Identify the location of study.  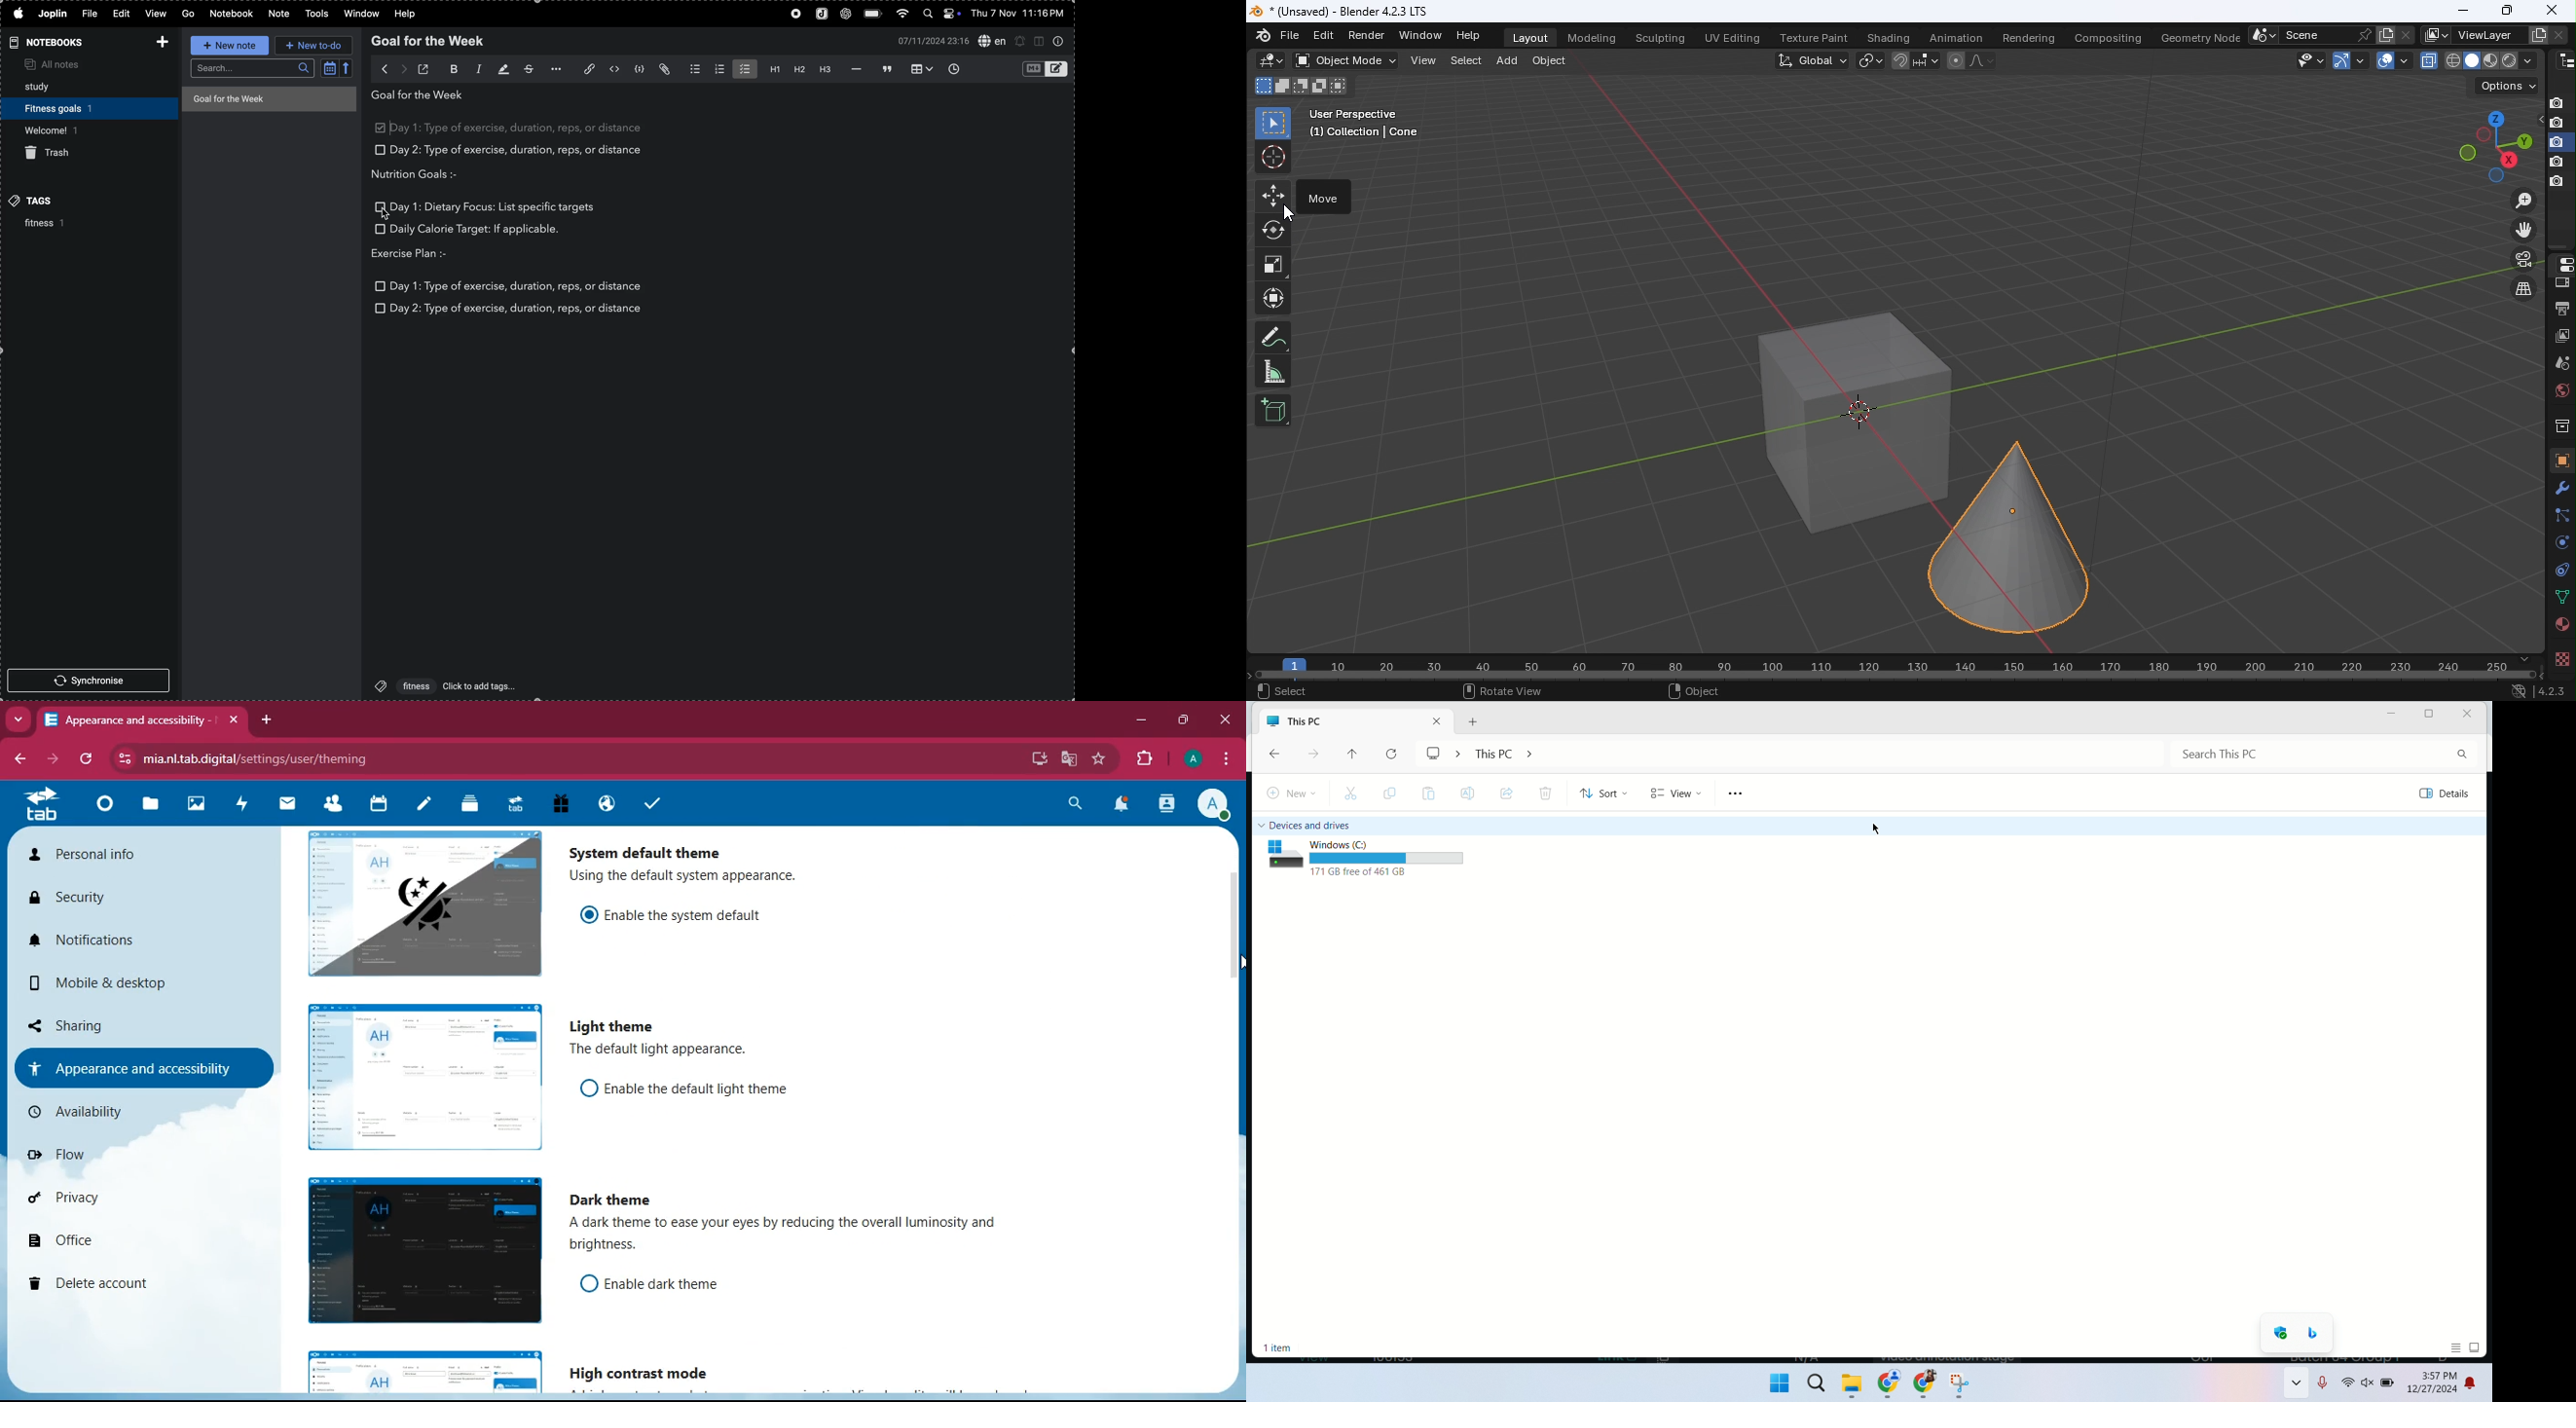
(44, 85).